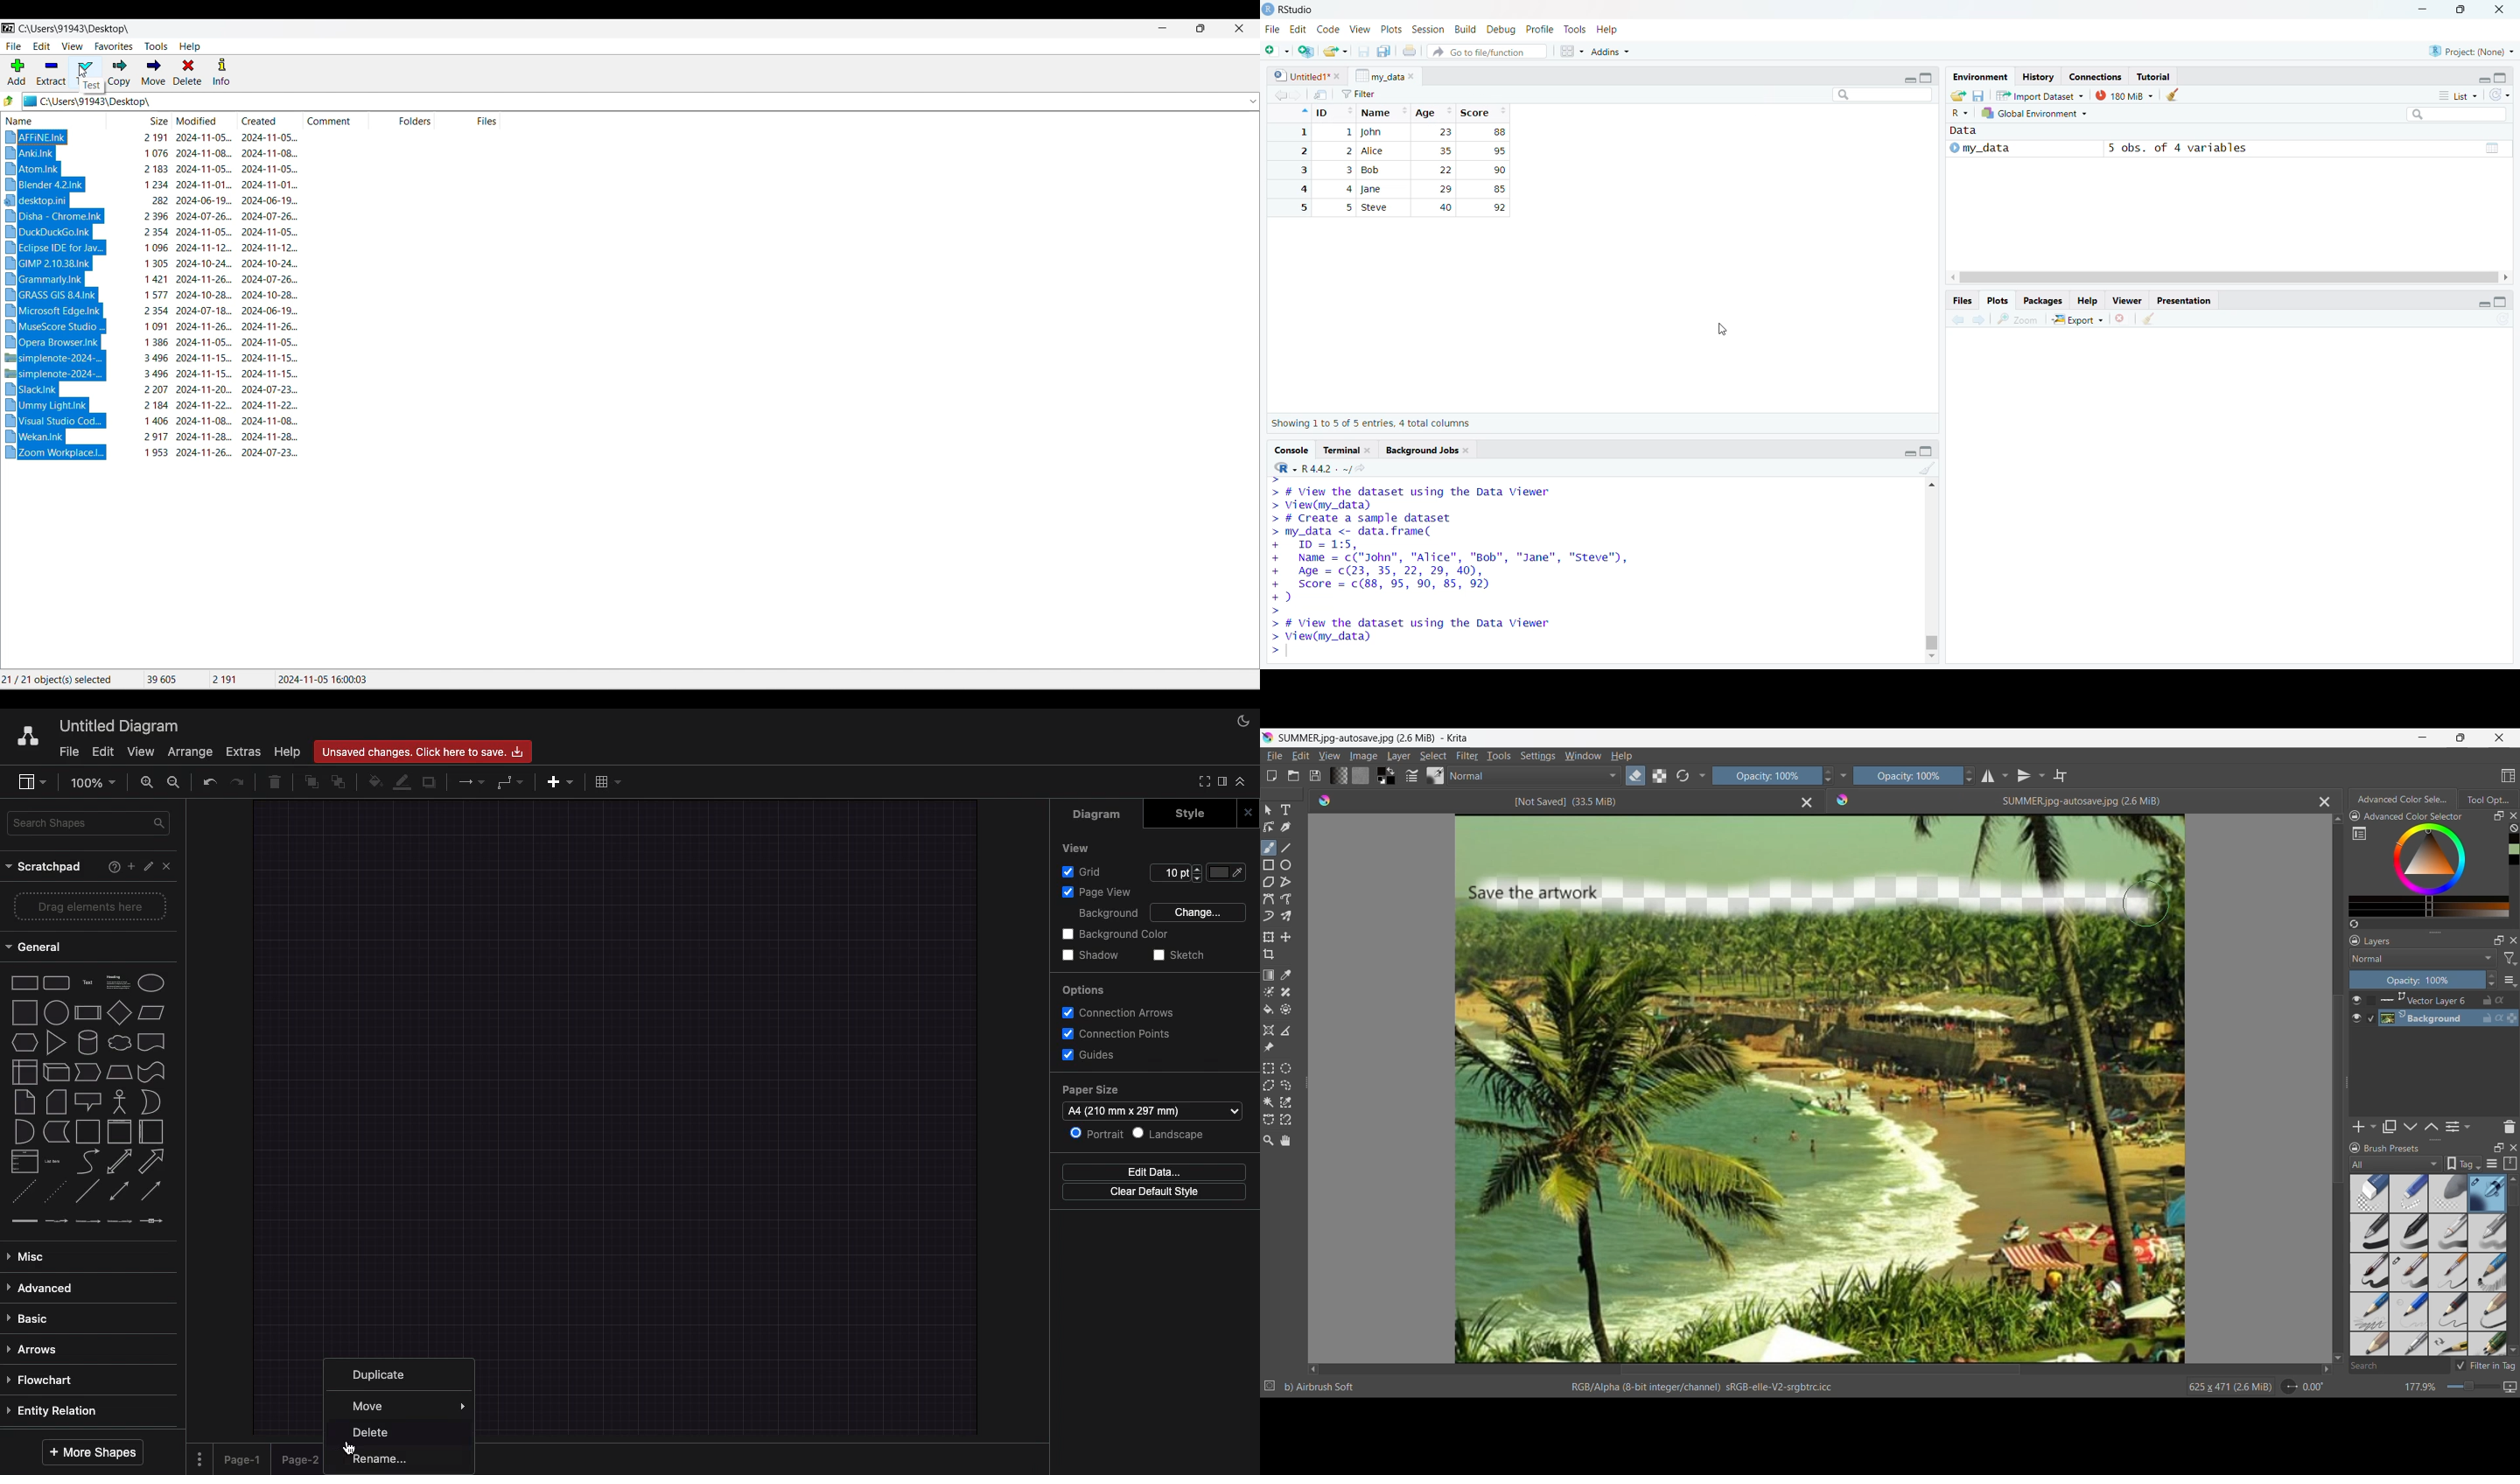  What do you see at coordinates (1379, 770) in the screenshot?
I see `Foreground color` at bounding box center [1379, 770].